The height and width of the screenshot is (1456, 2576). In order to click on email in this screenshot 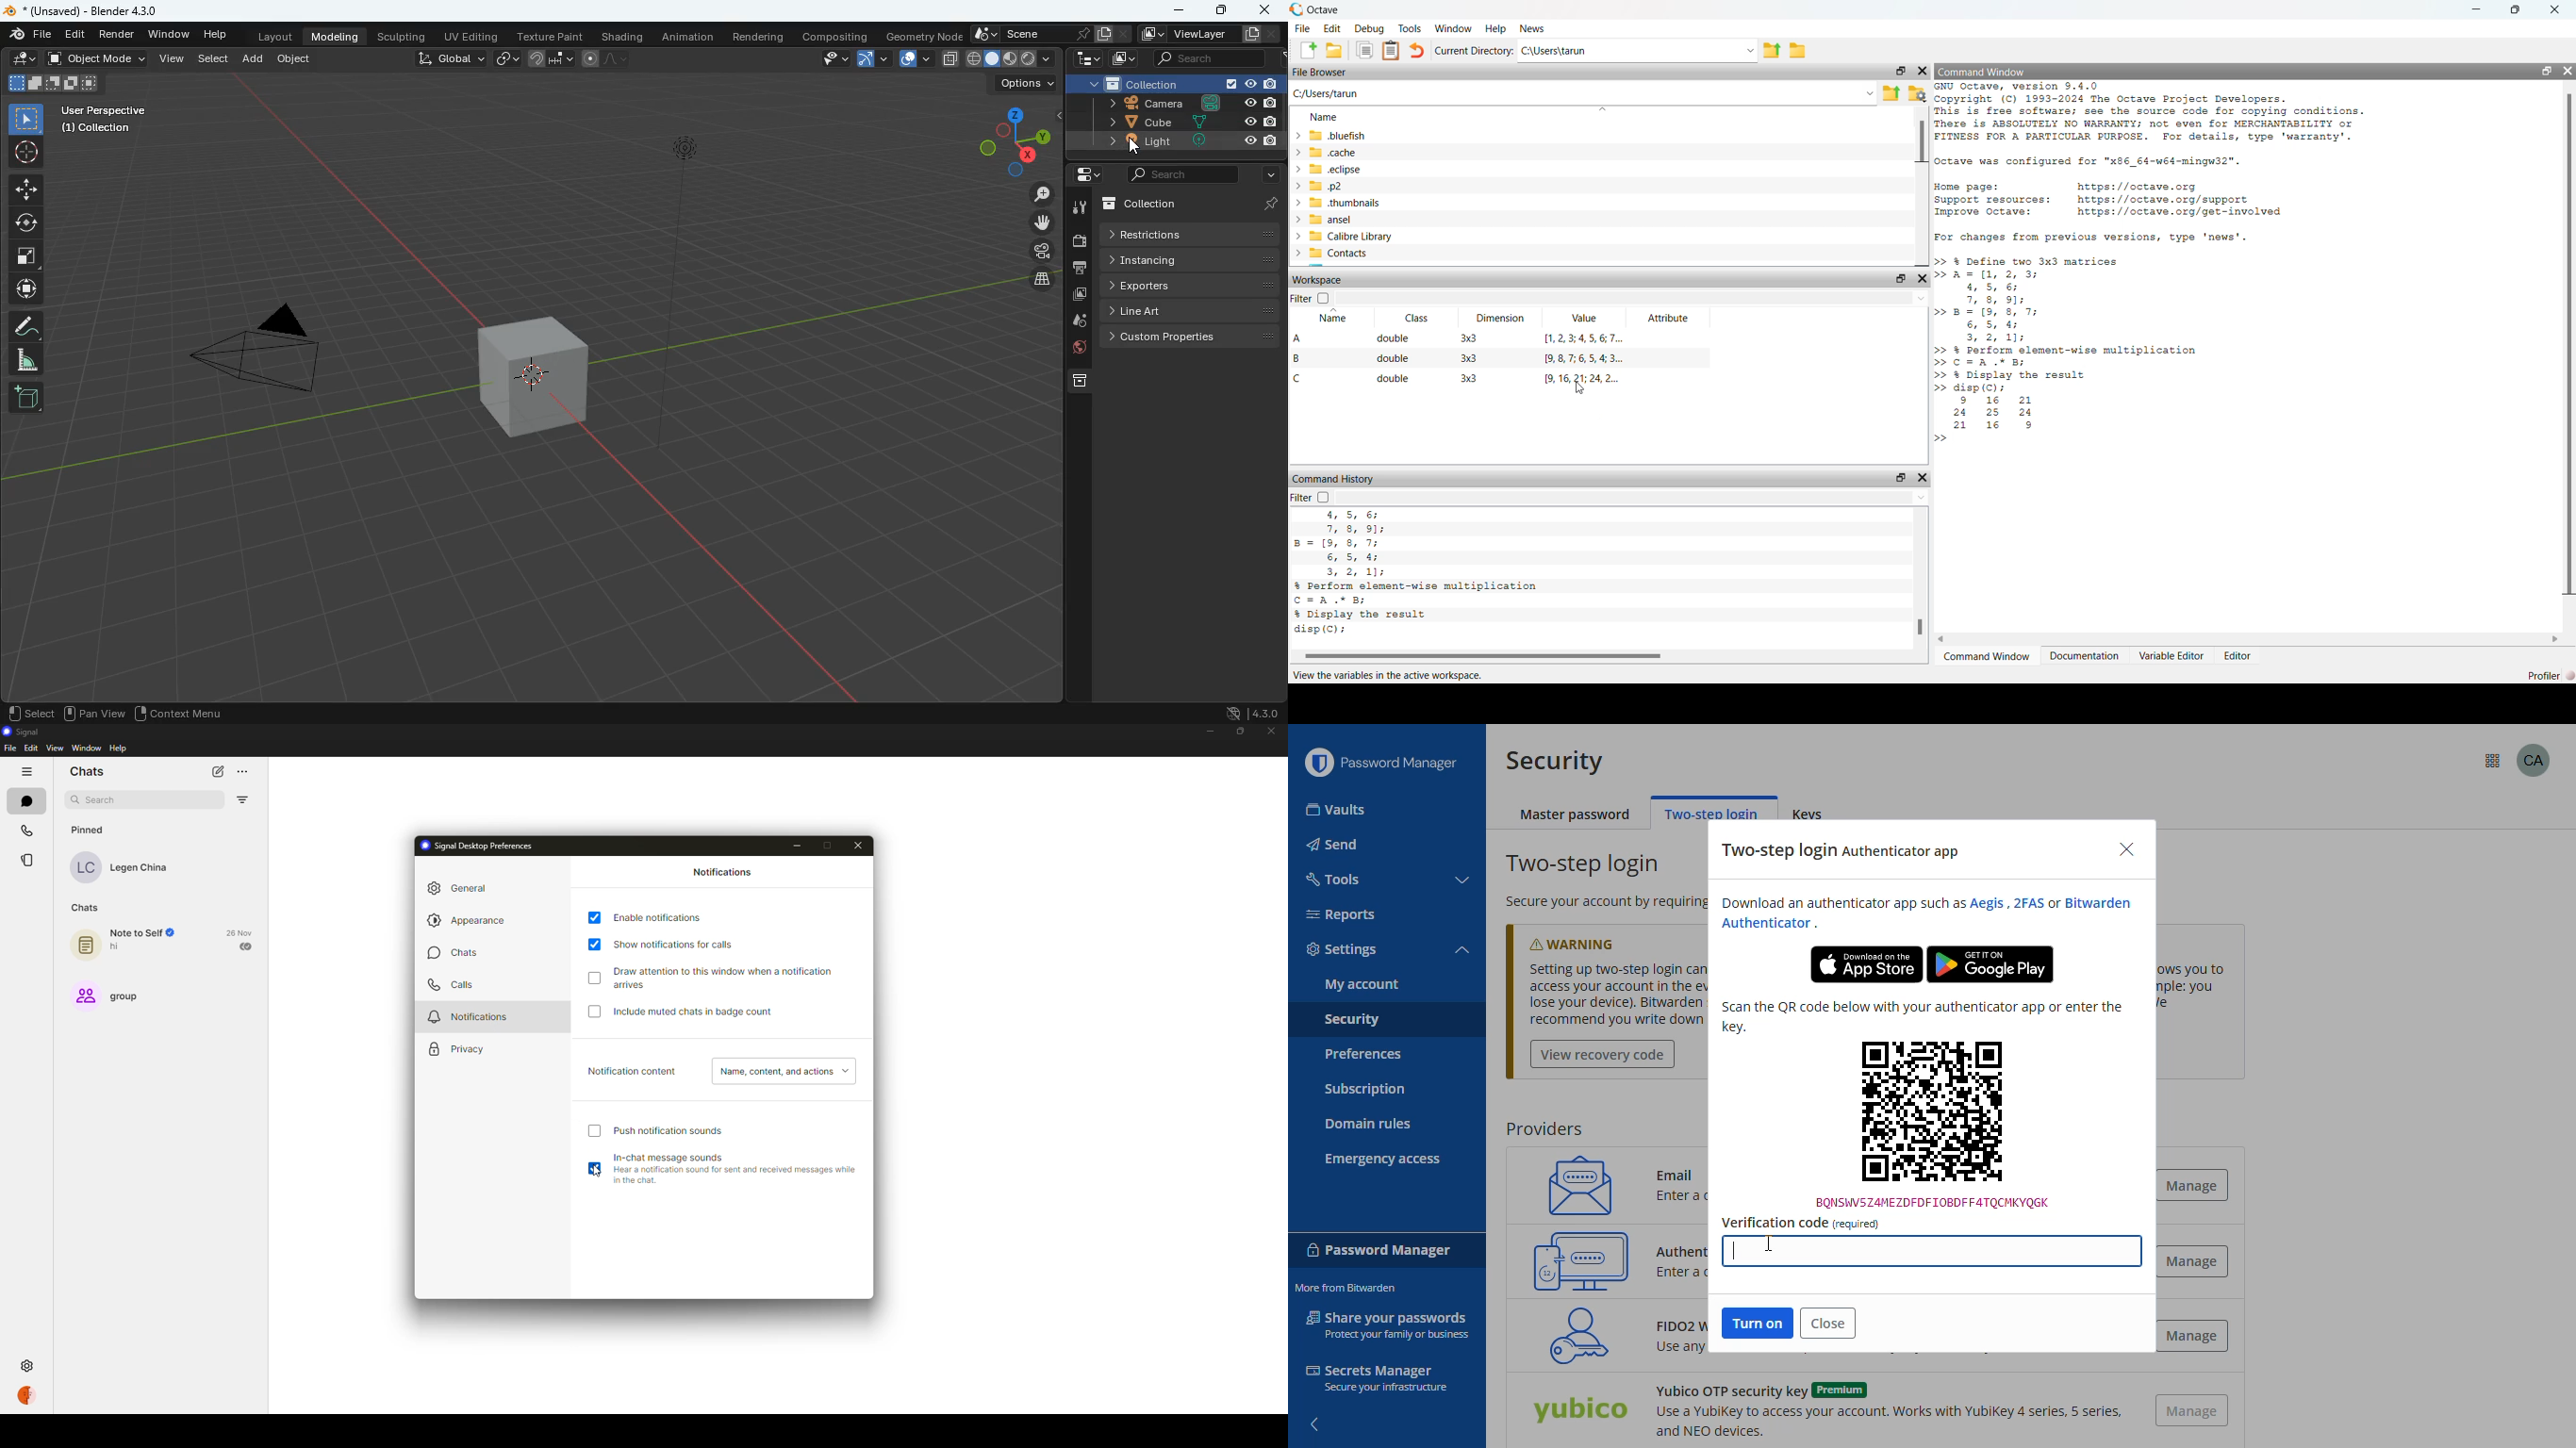, I will do `click(1574, 1184)`.